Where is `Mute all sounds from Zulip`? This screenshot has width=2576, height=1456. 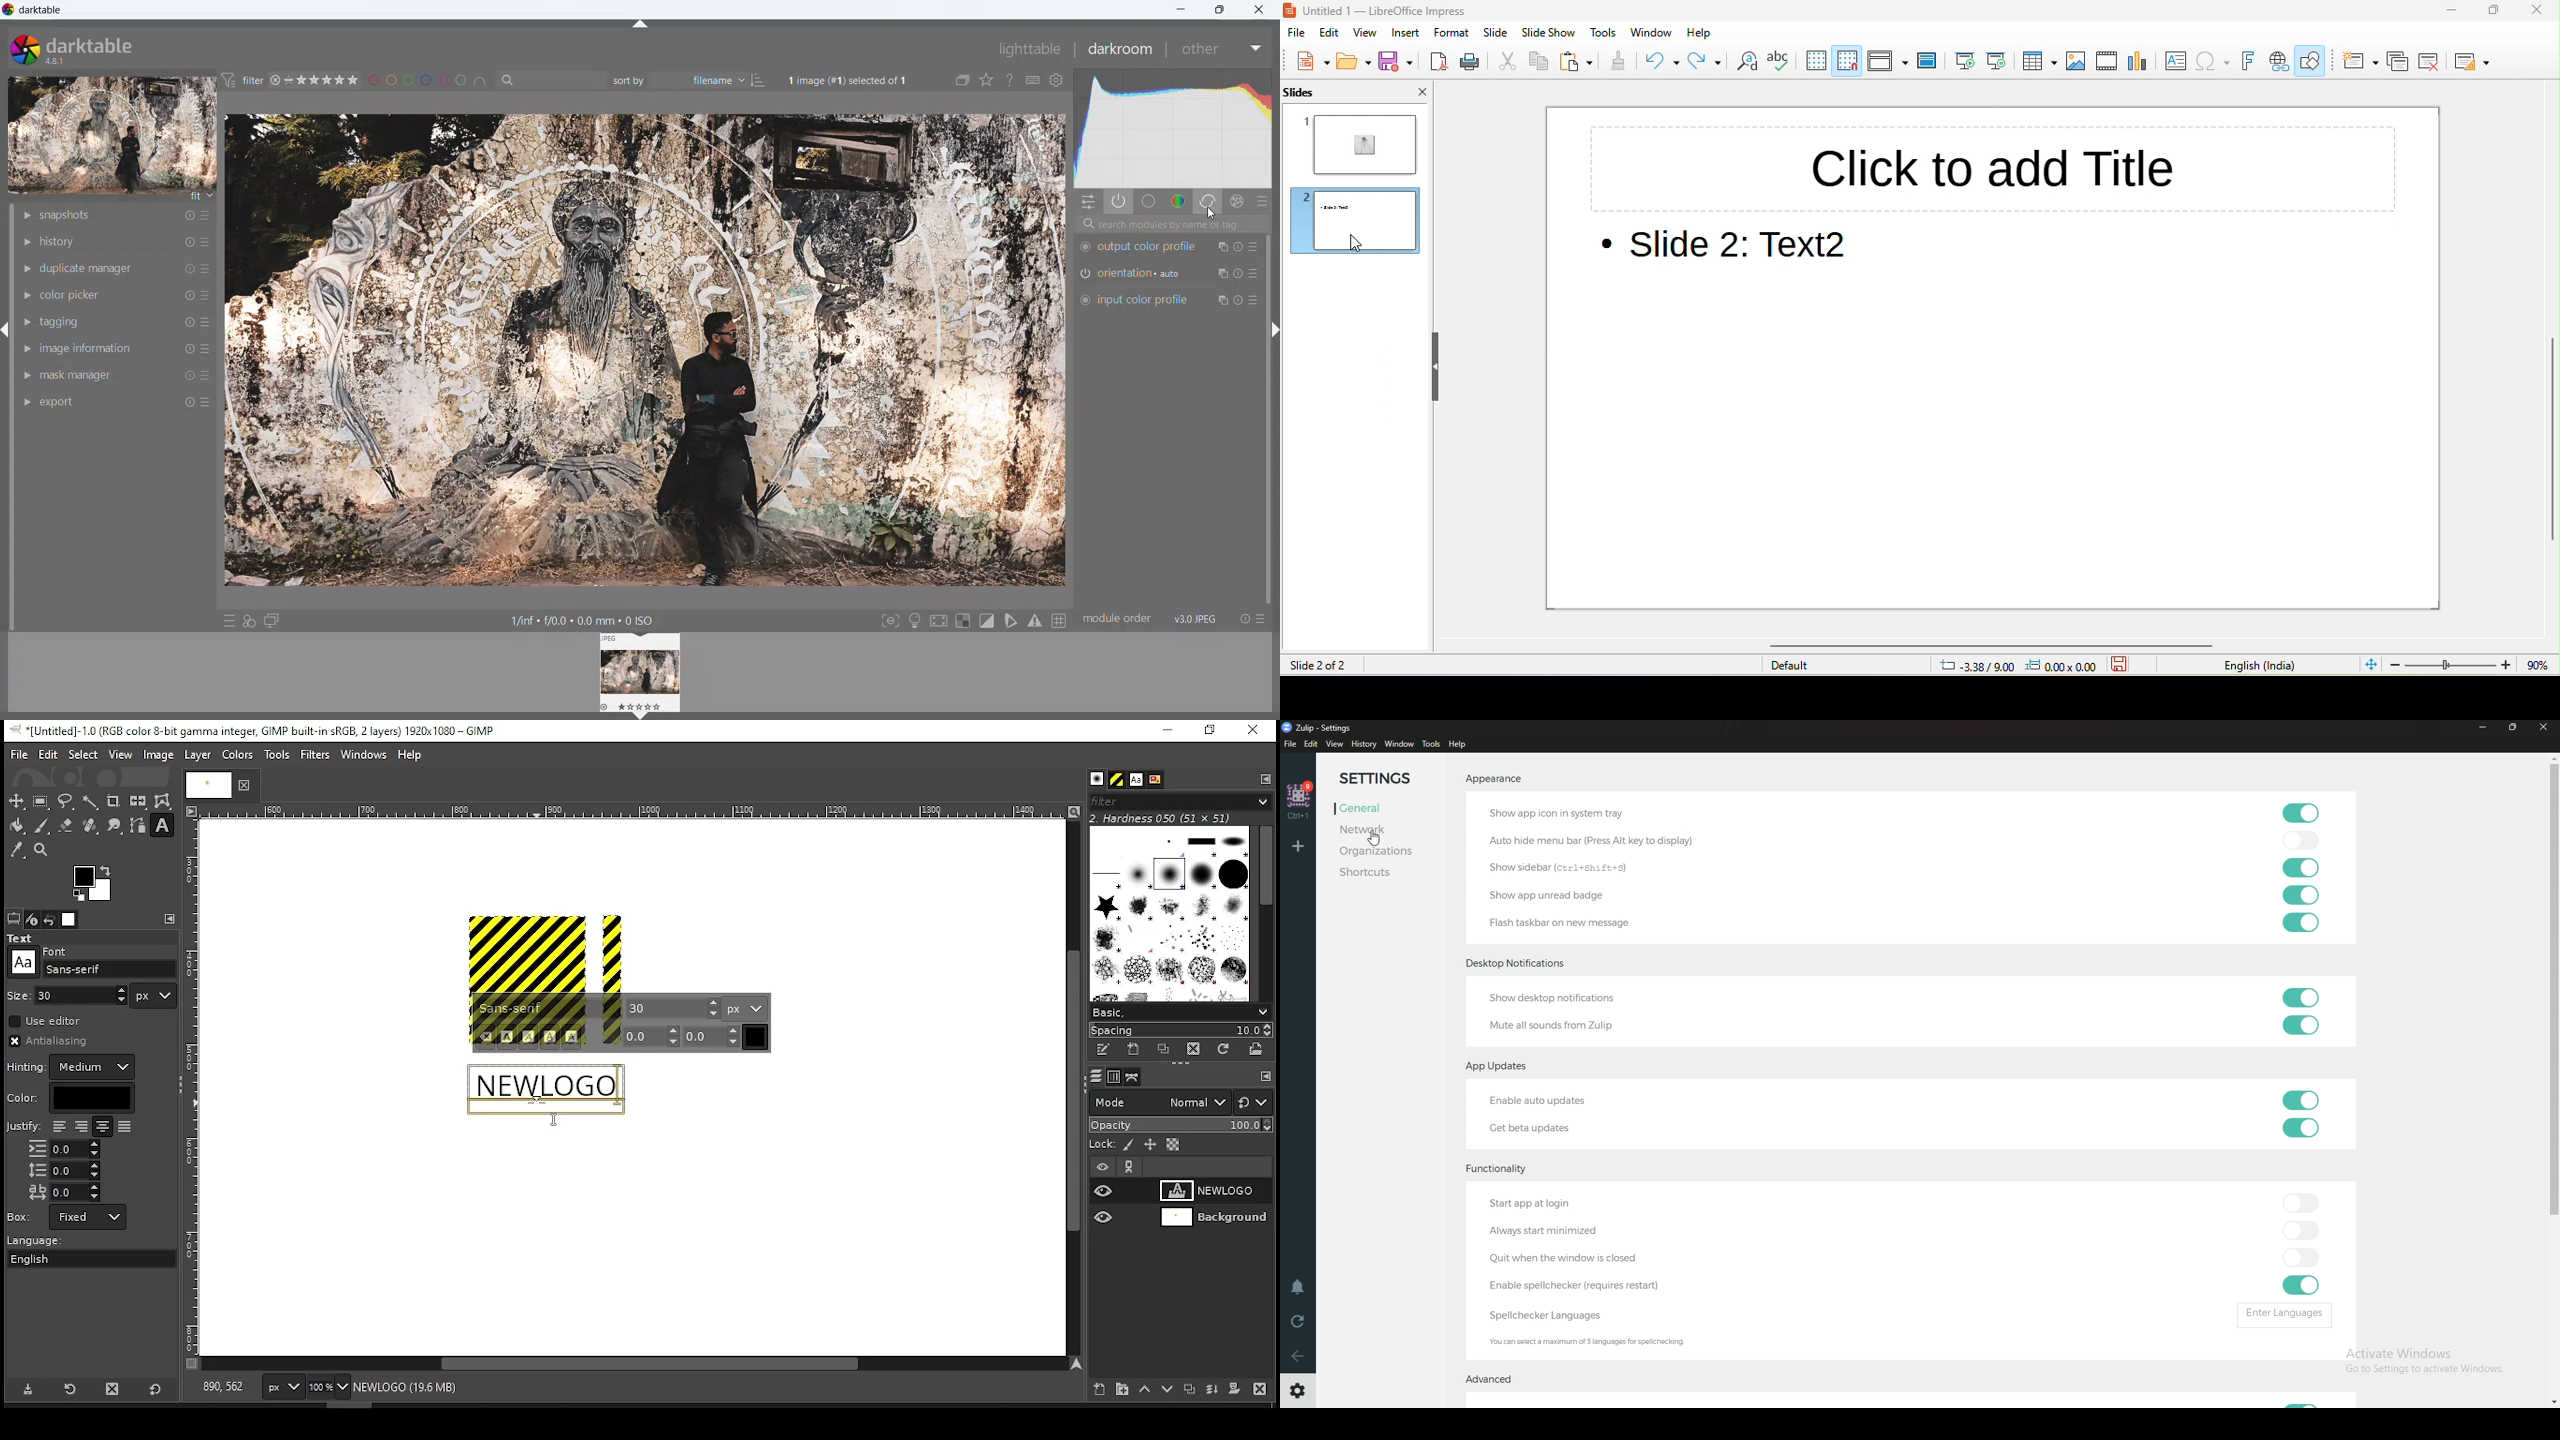
Mute all sounds from Zulip is located at coordinates (1557, 1026).